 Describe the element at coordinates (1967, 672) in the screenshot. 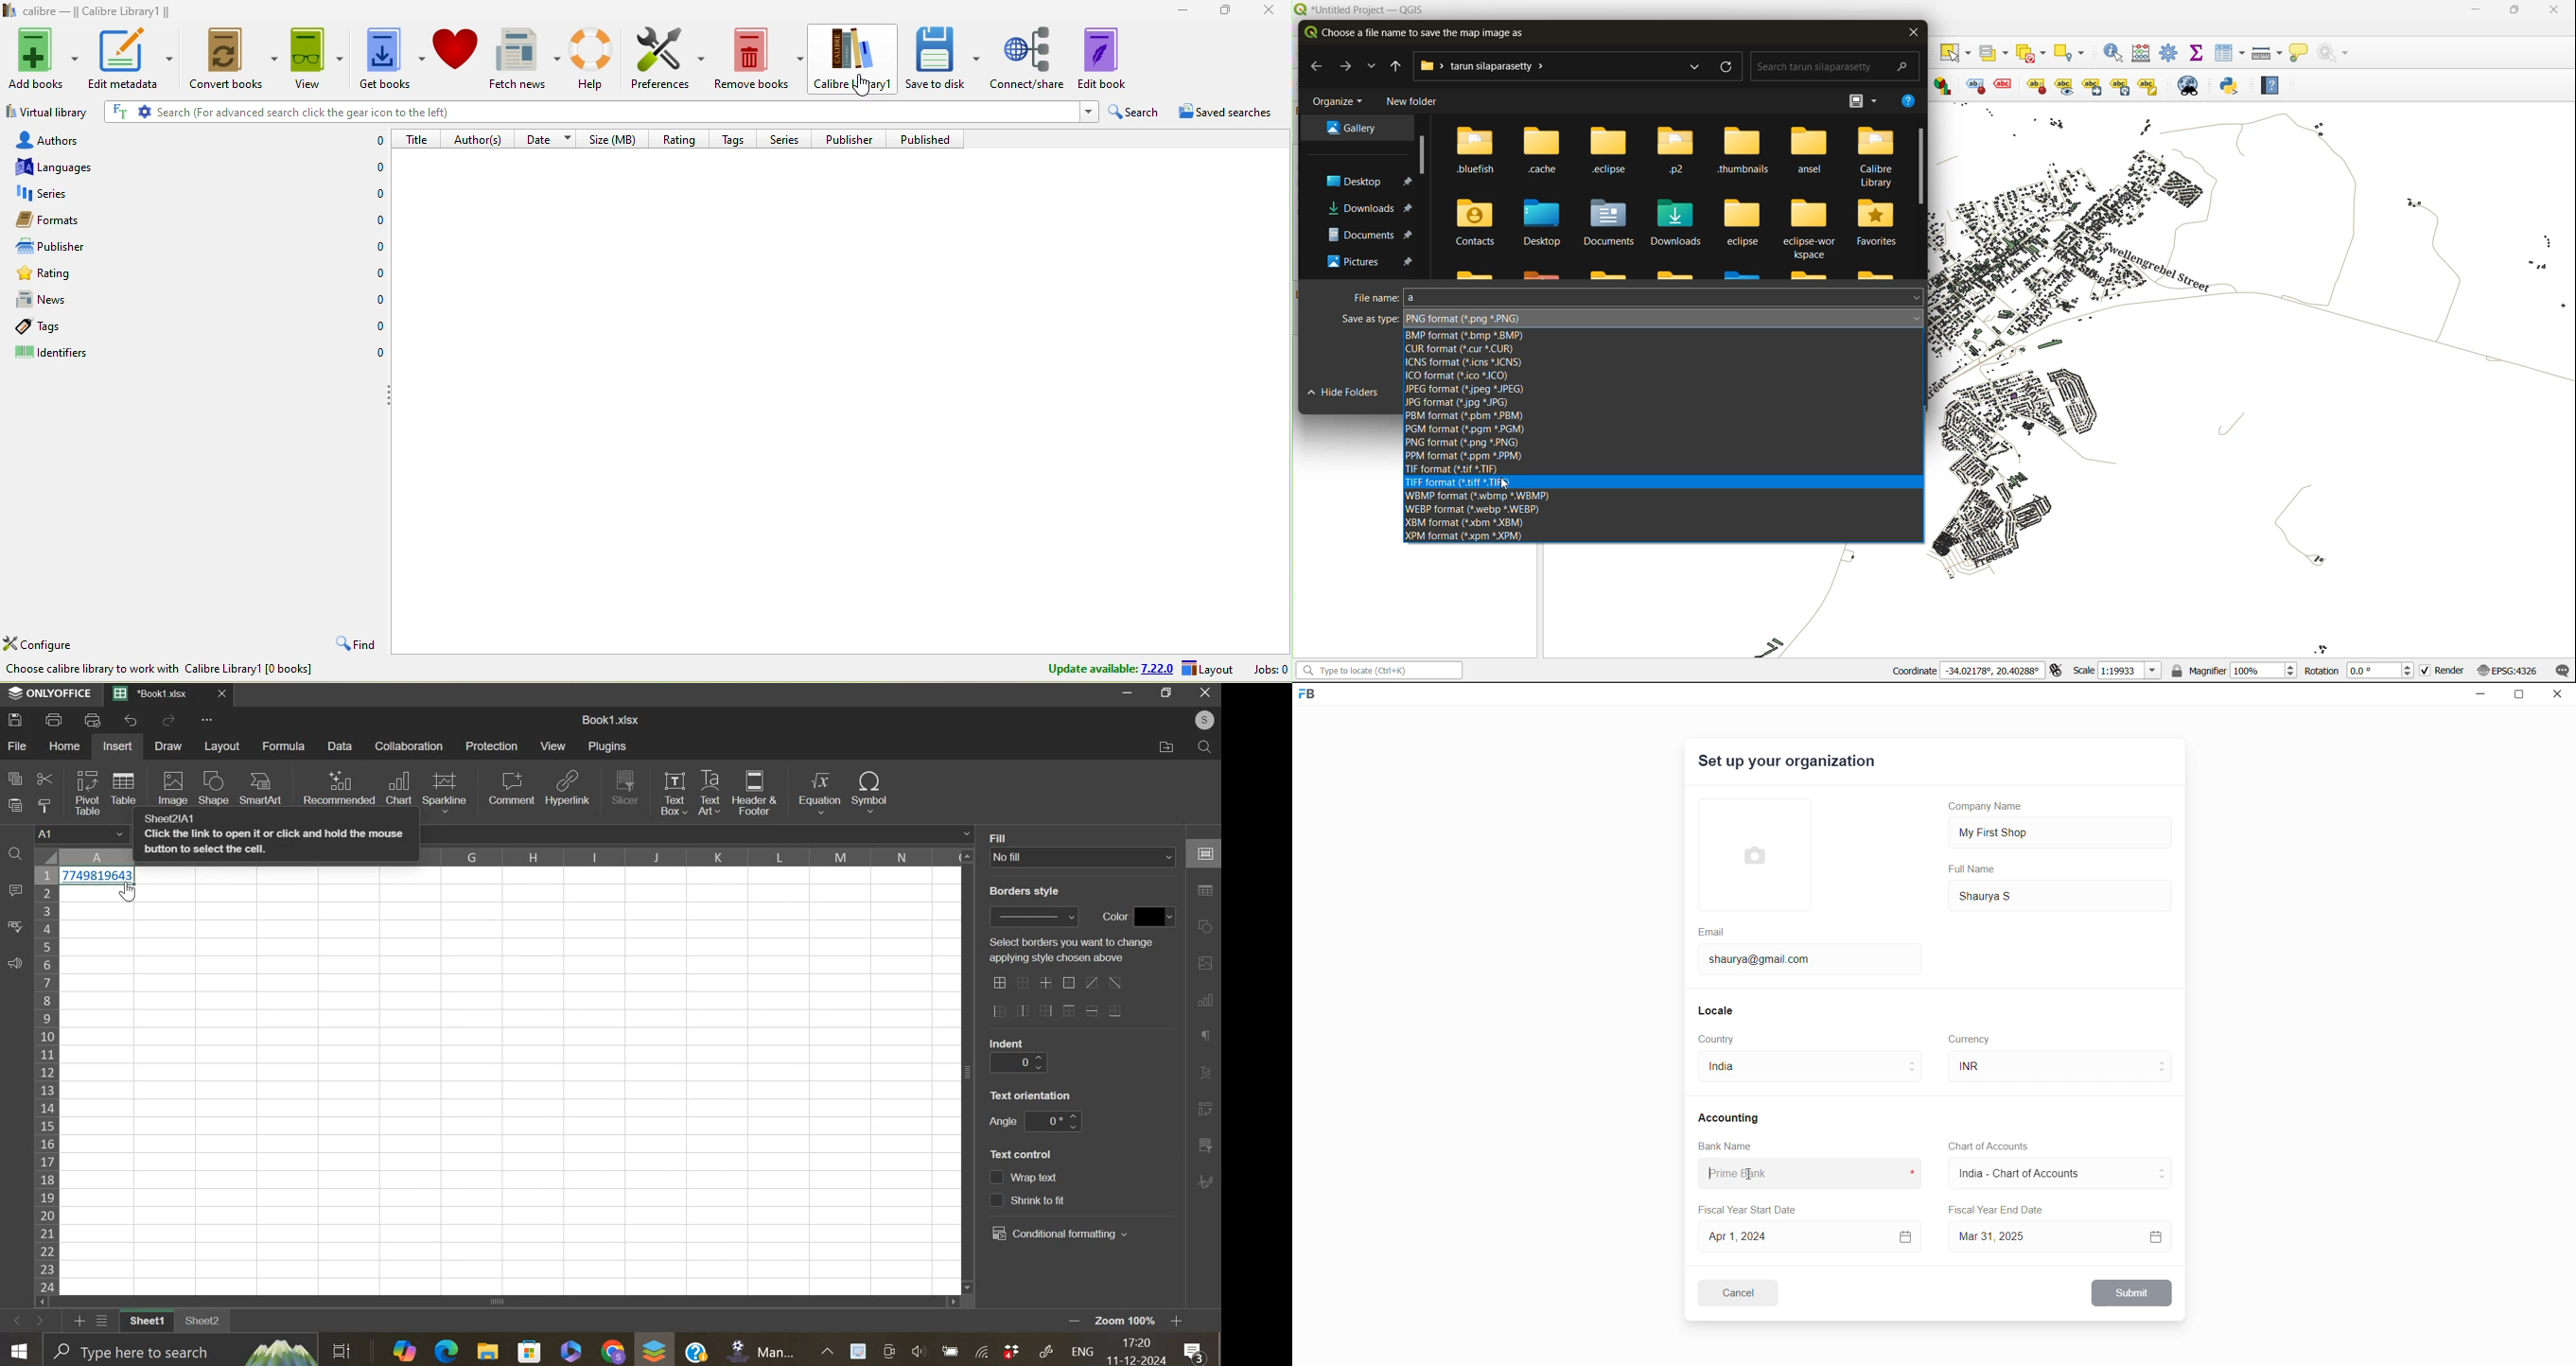

I see `coordinates` at that location.